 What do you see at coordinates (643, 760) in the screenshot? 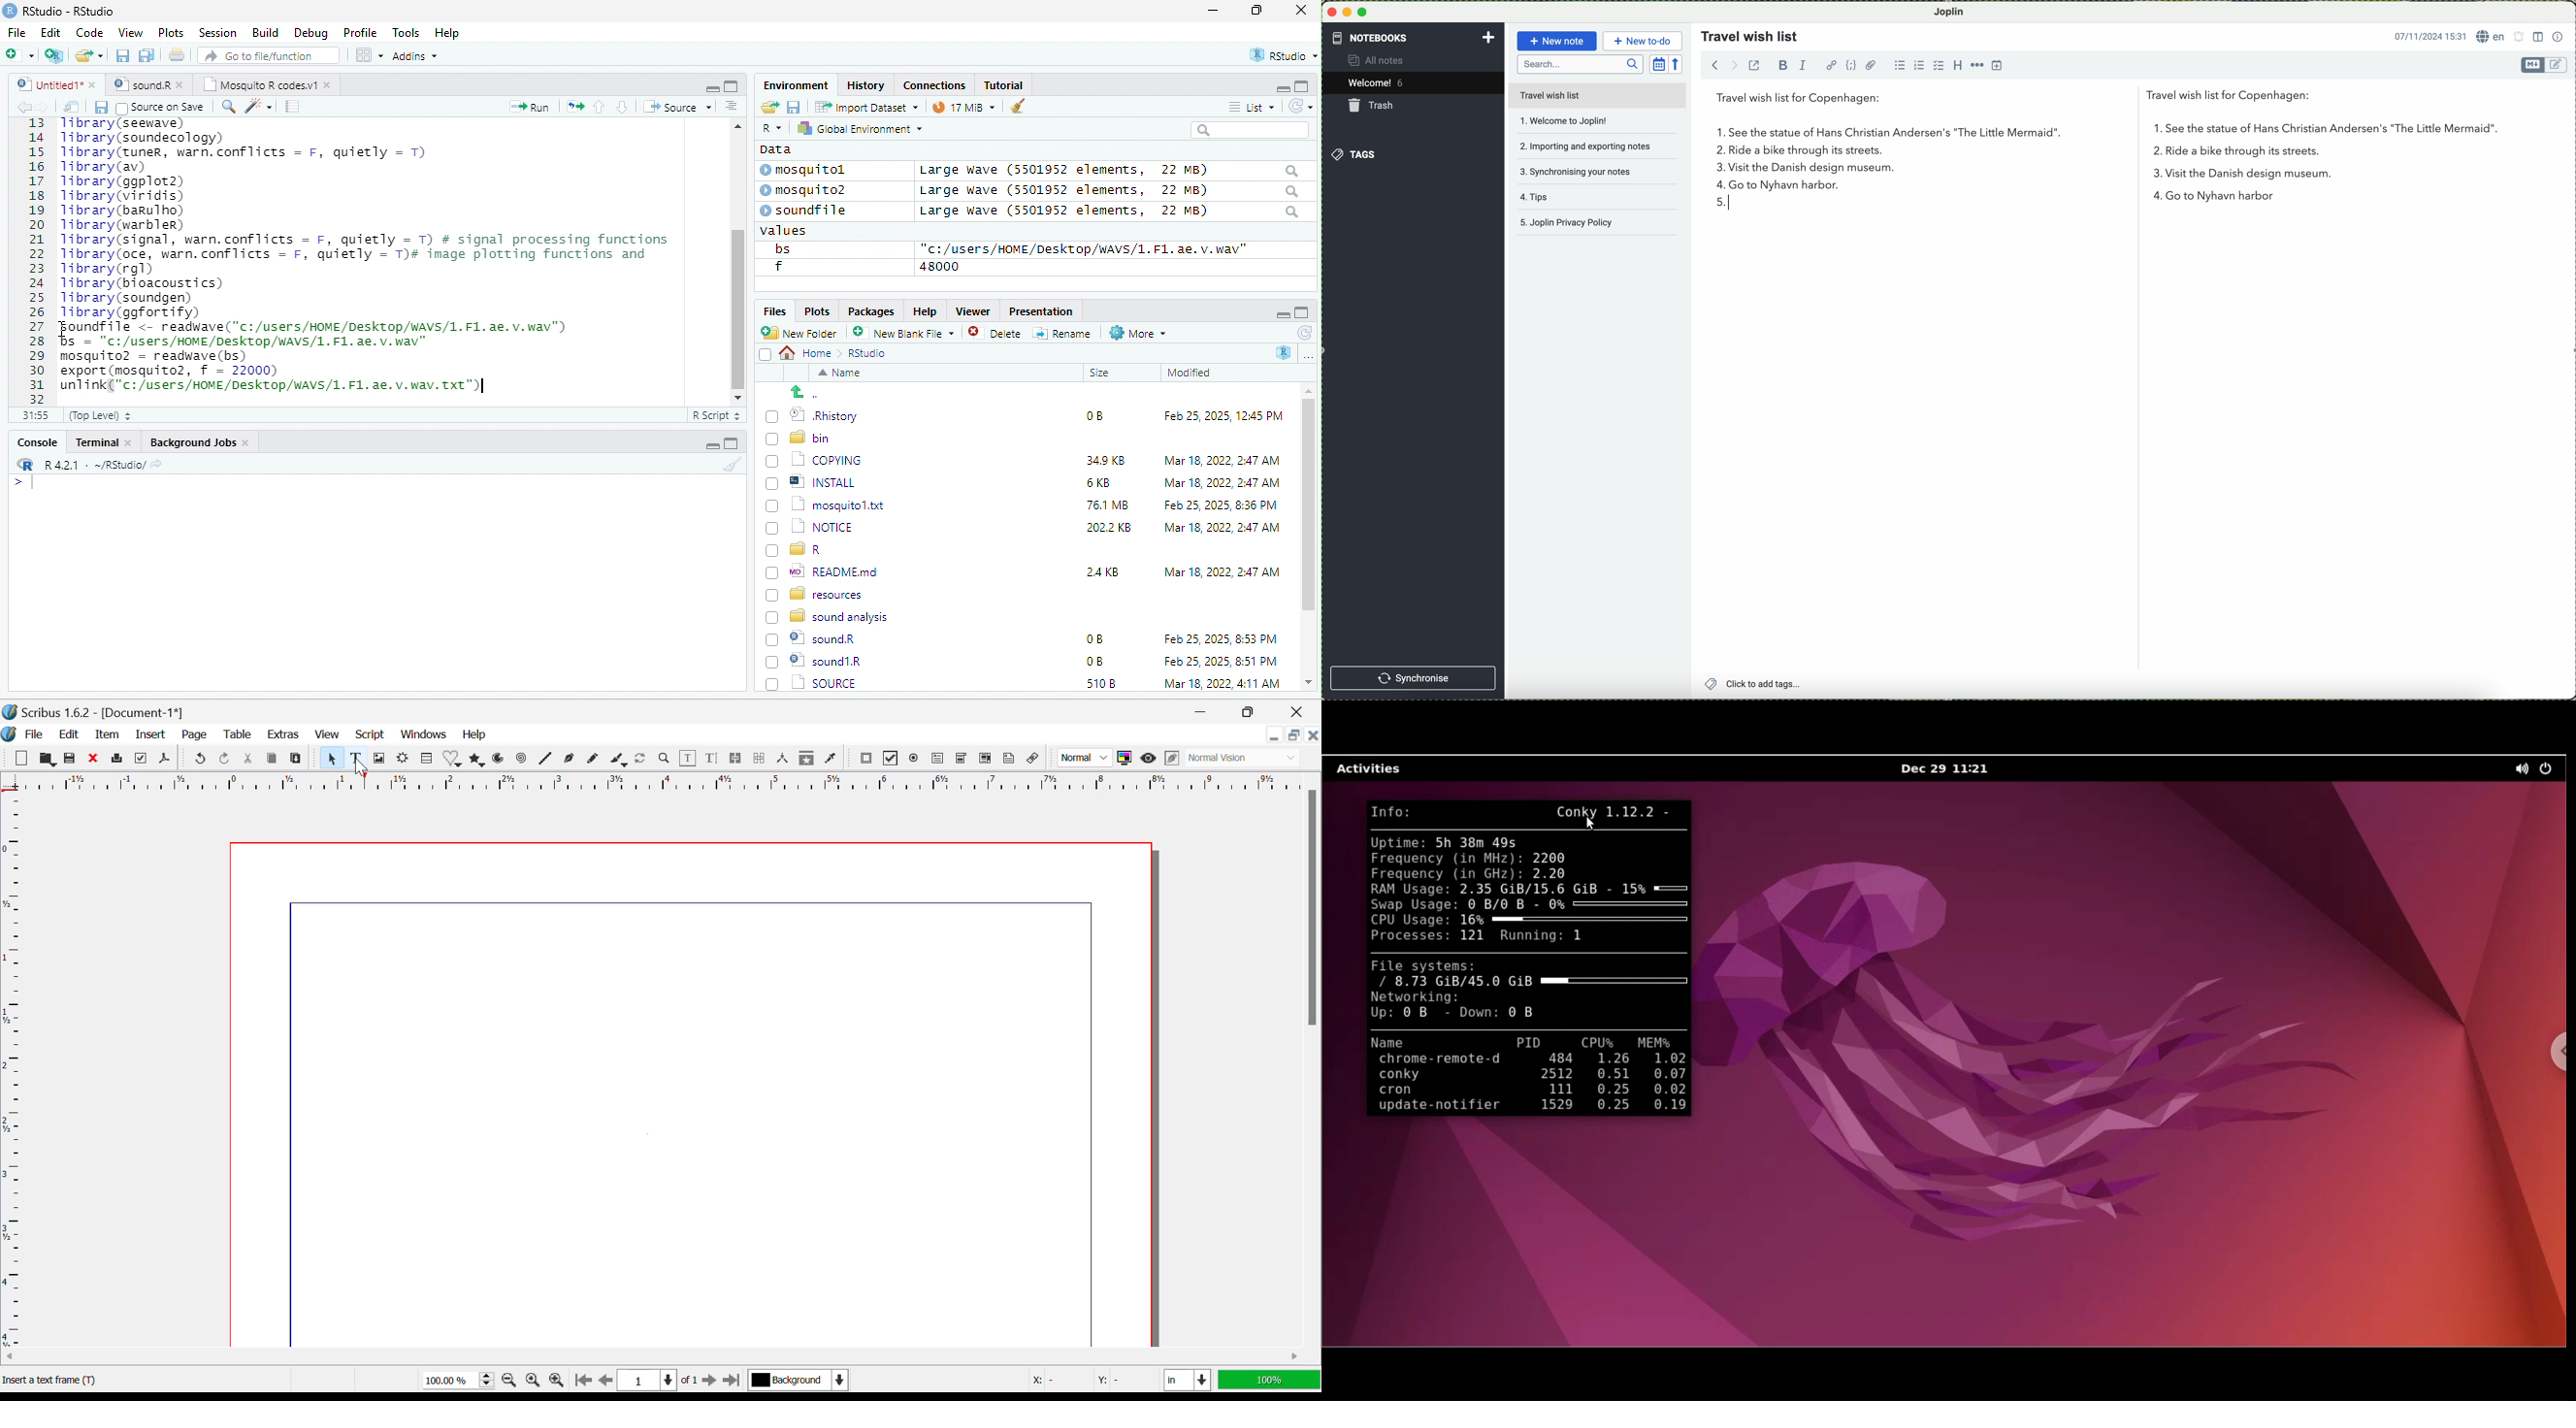
I see `Refresh` at bounding box center [643, 760].